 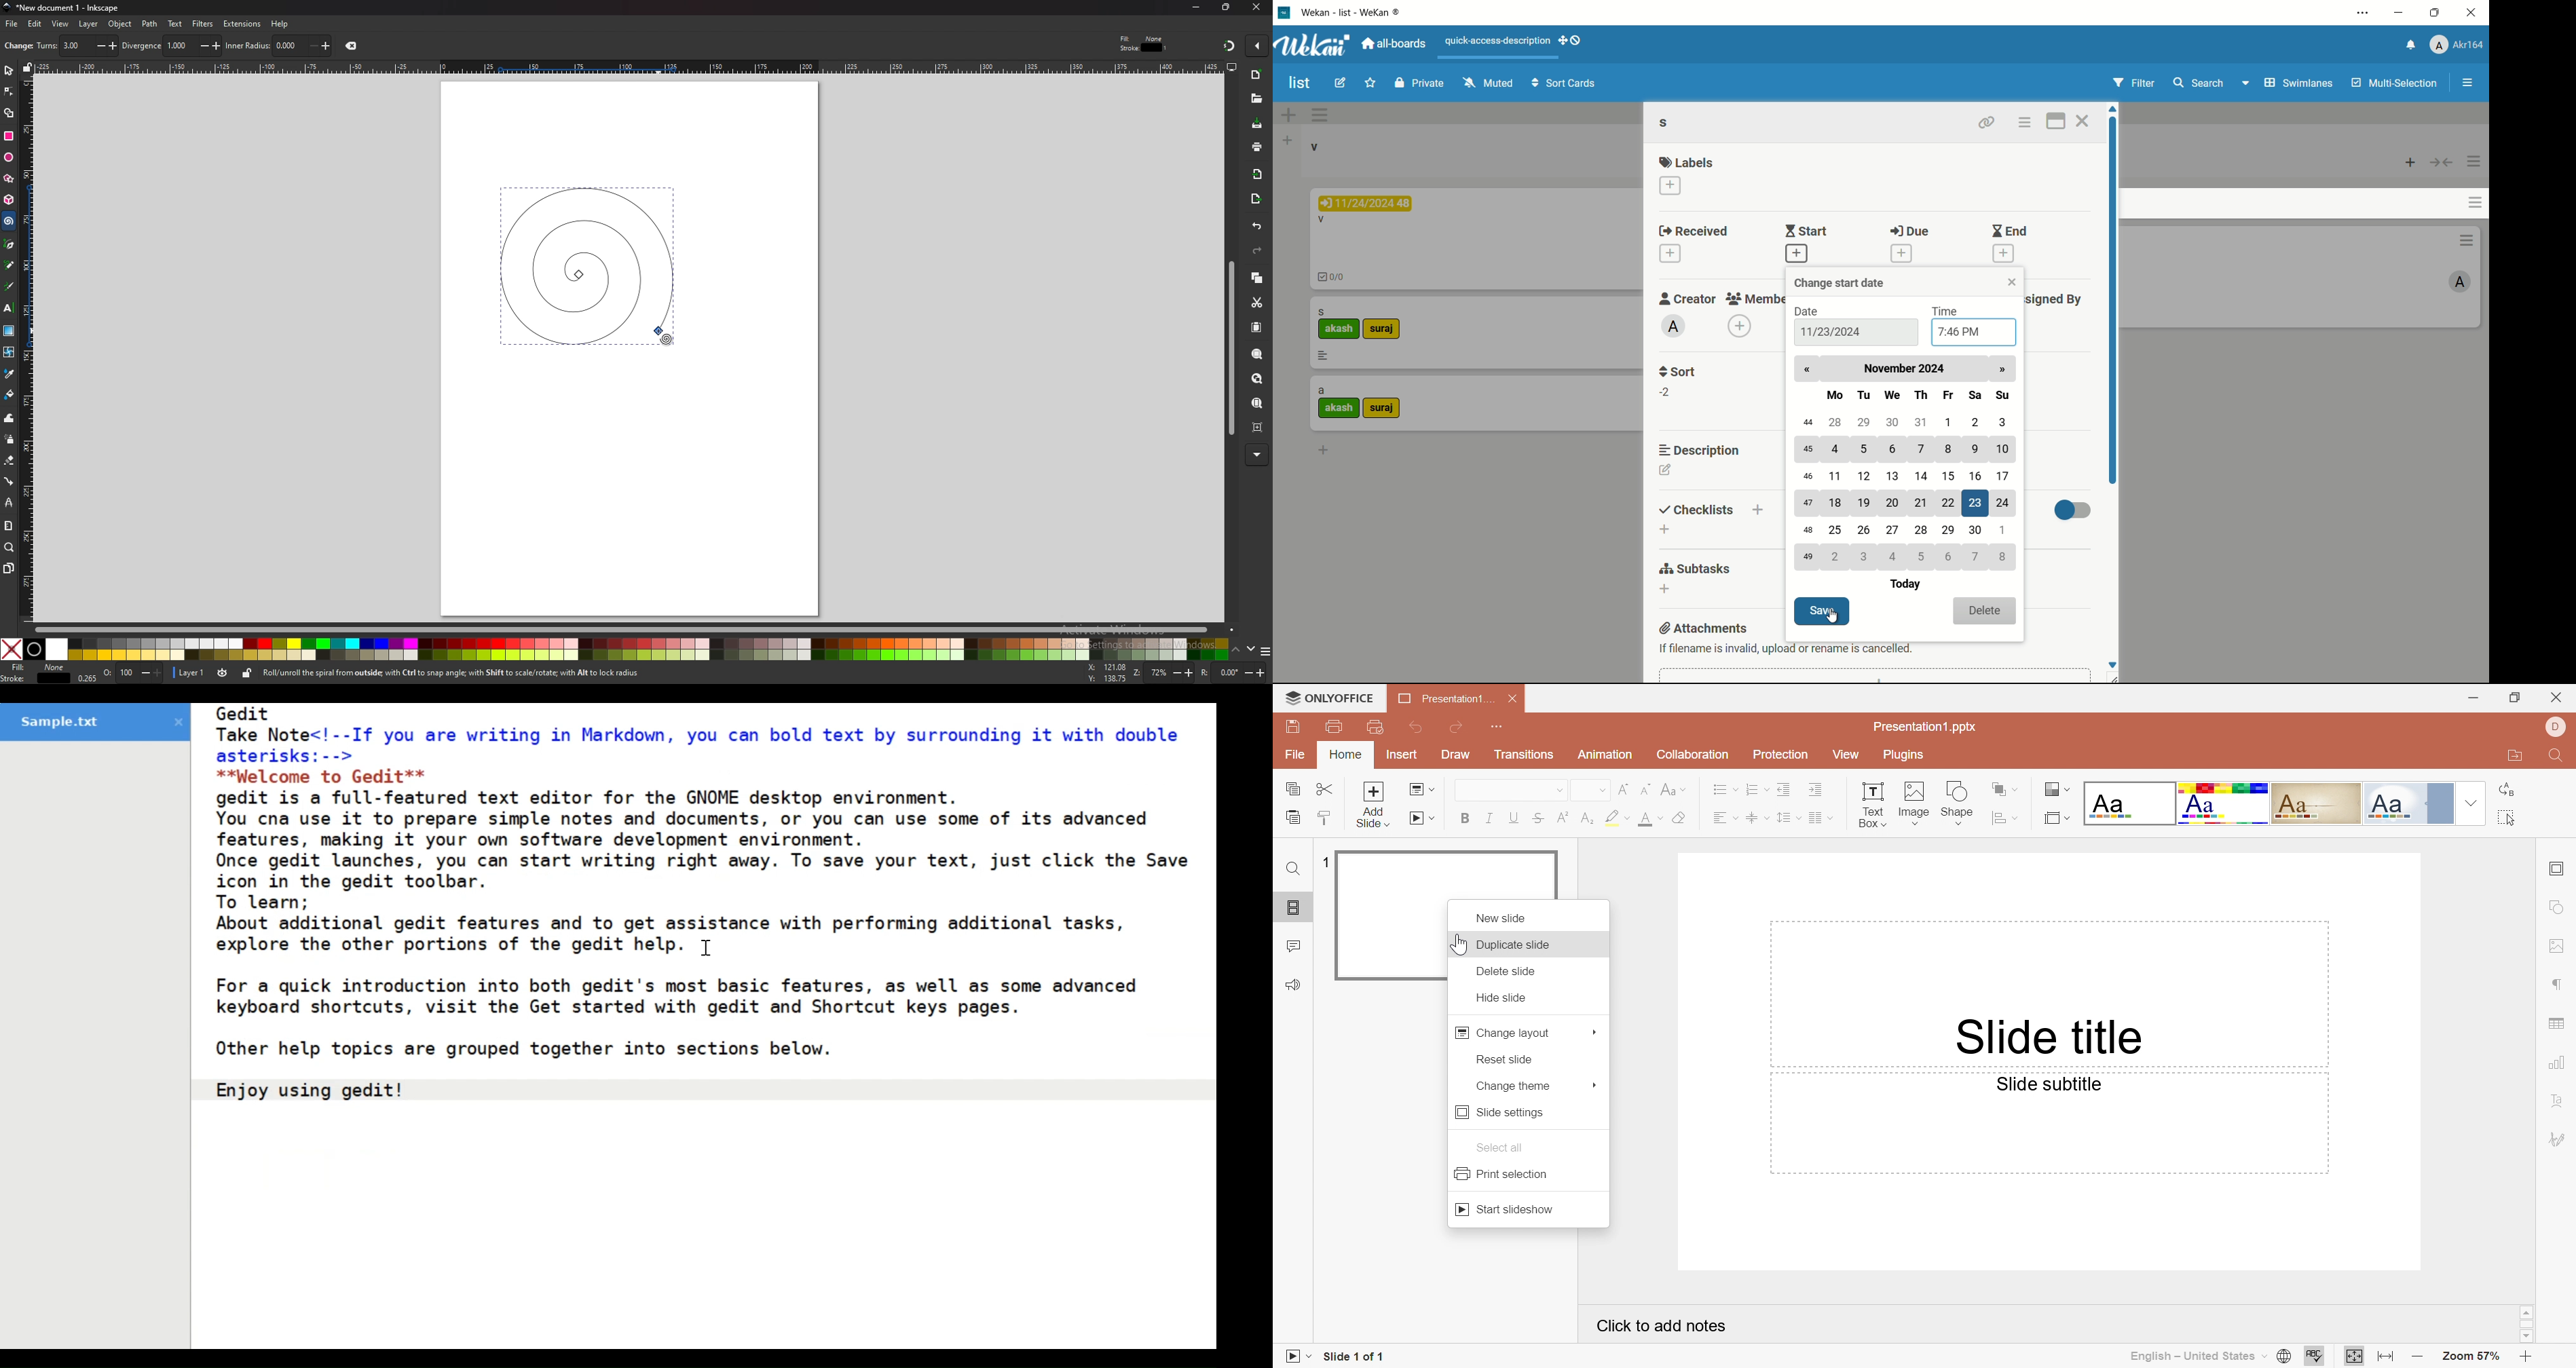 What do you see at coordinates (1234, 673) in the screenshot?
I see `R: 0.00` at bounding box center [1234, 673].